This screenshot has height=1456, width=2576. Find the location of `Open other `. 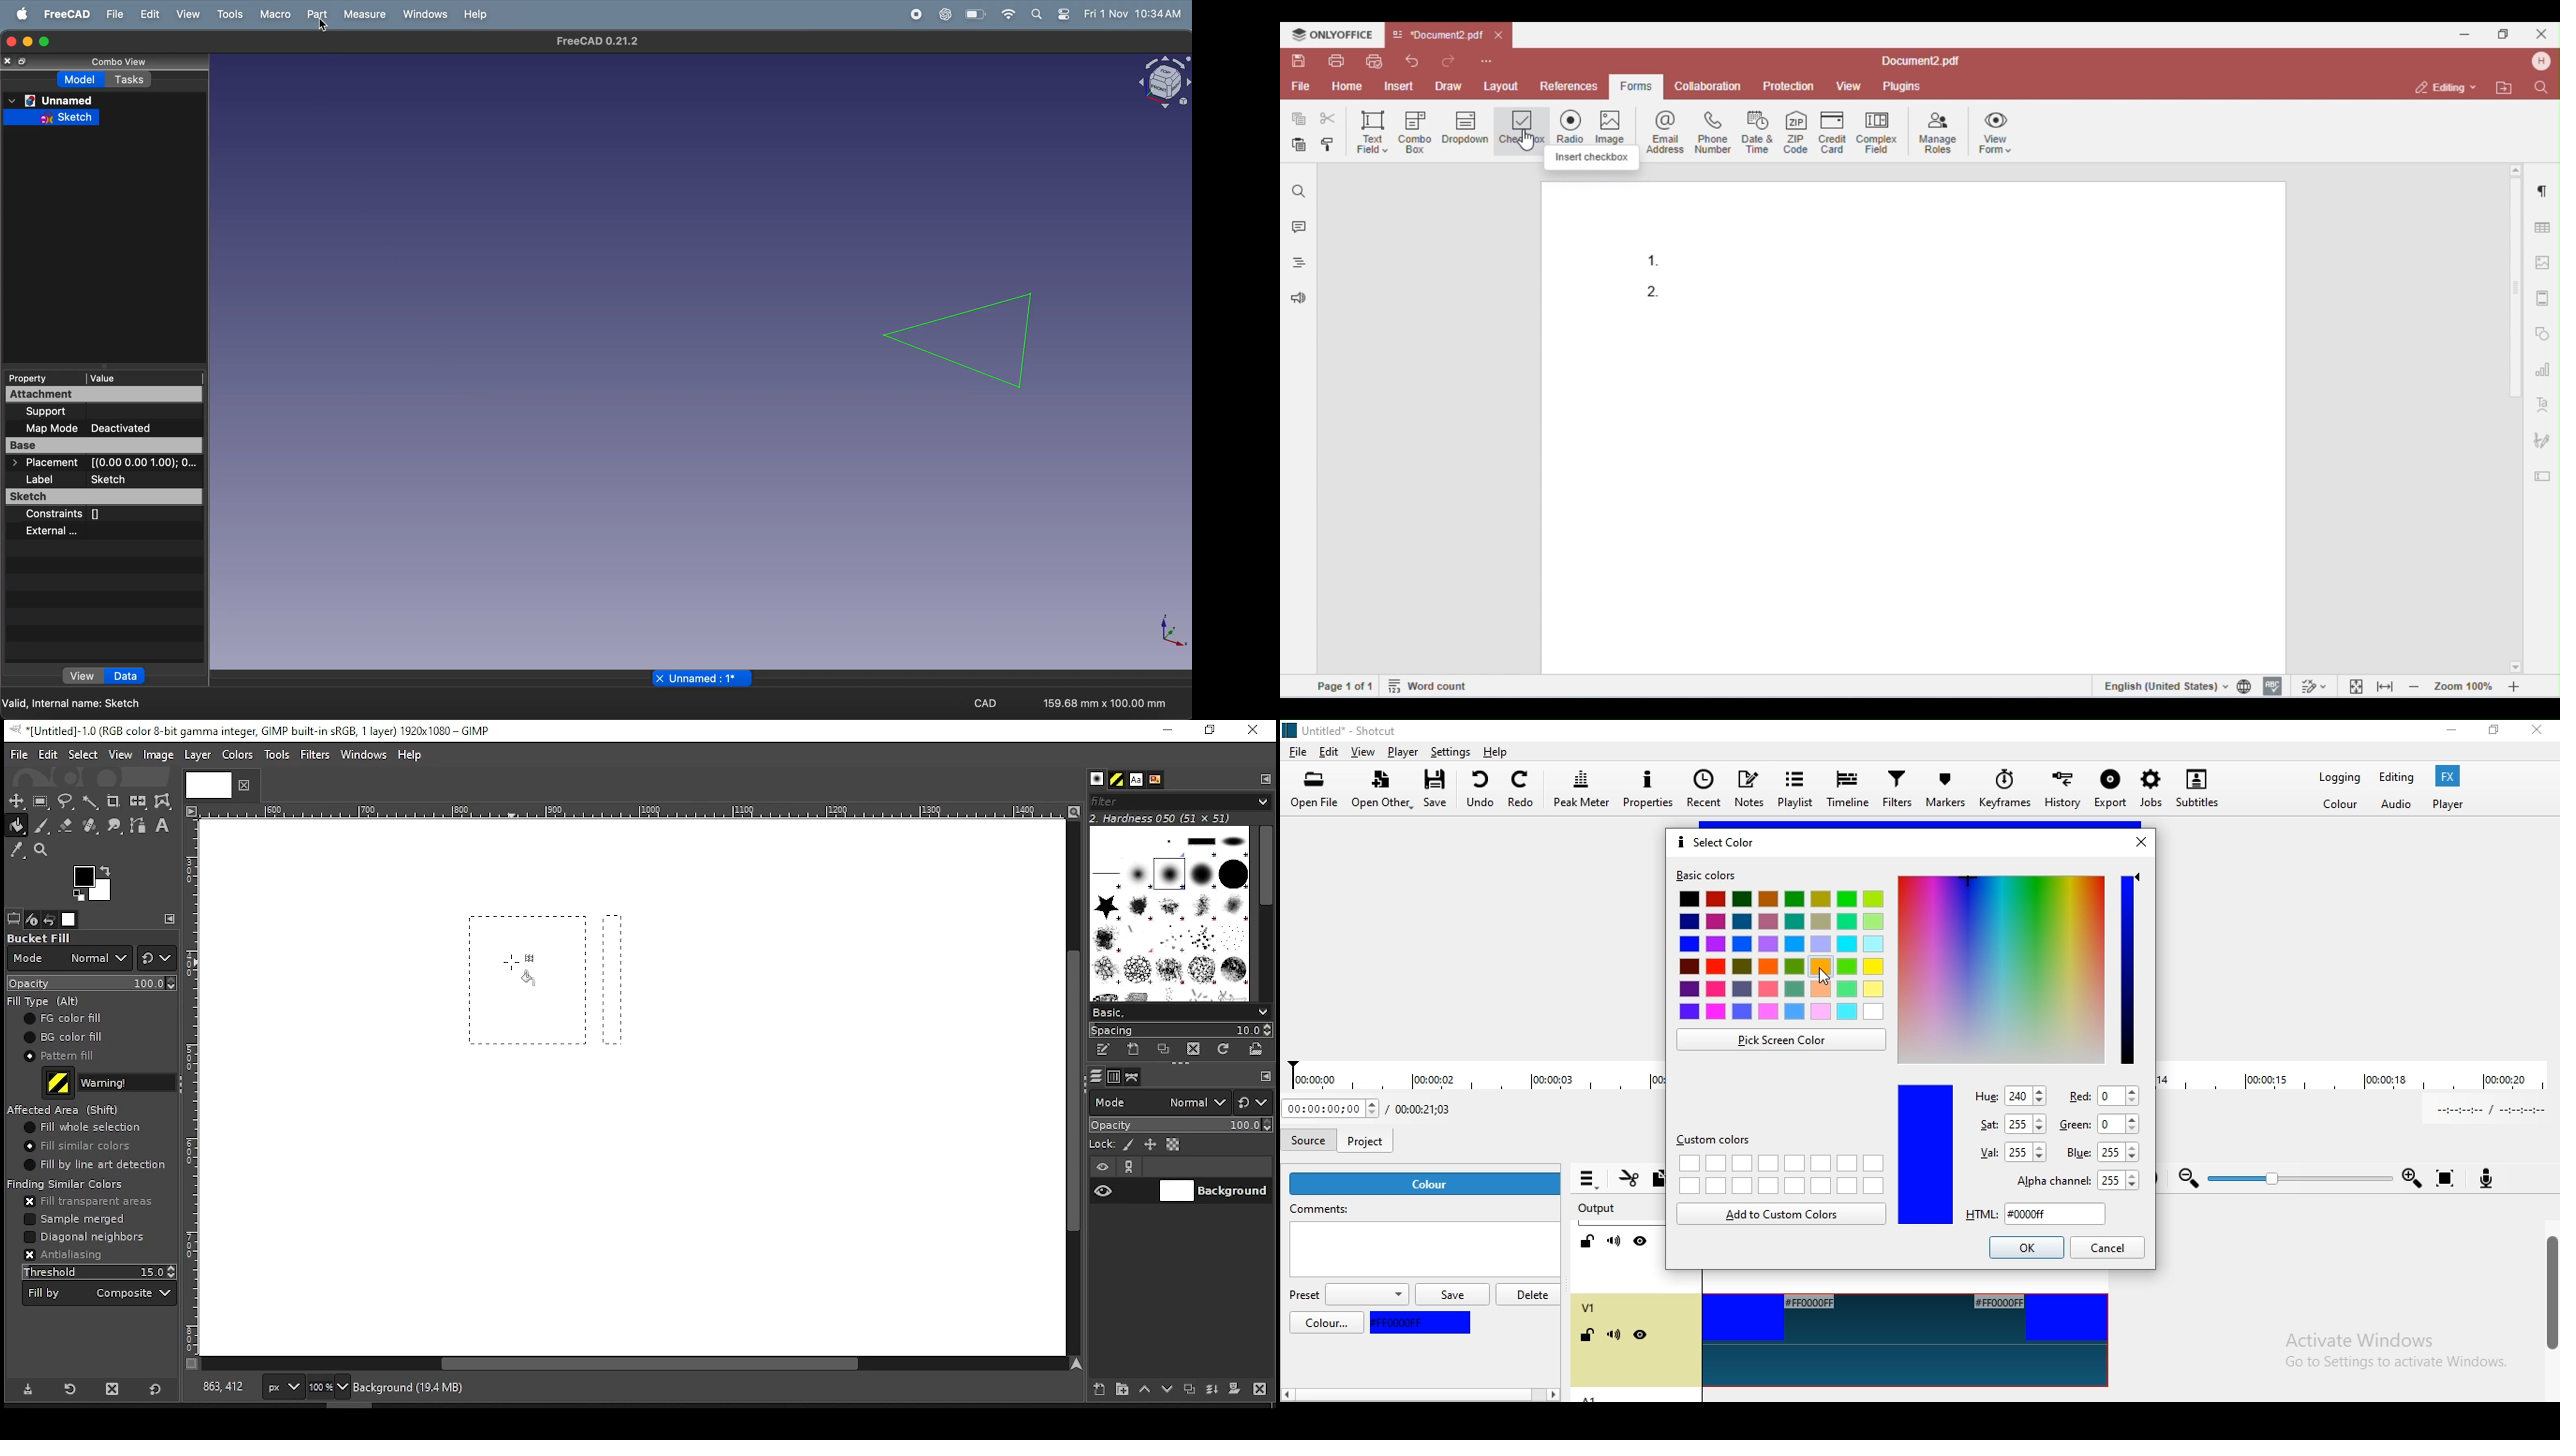

Open other  is located at coordinates (1379, 790).